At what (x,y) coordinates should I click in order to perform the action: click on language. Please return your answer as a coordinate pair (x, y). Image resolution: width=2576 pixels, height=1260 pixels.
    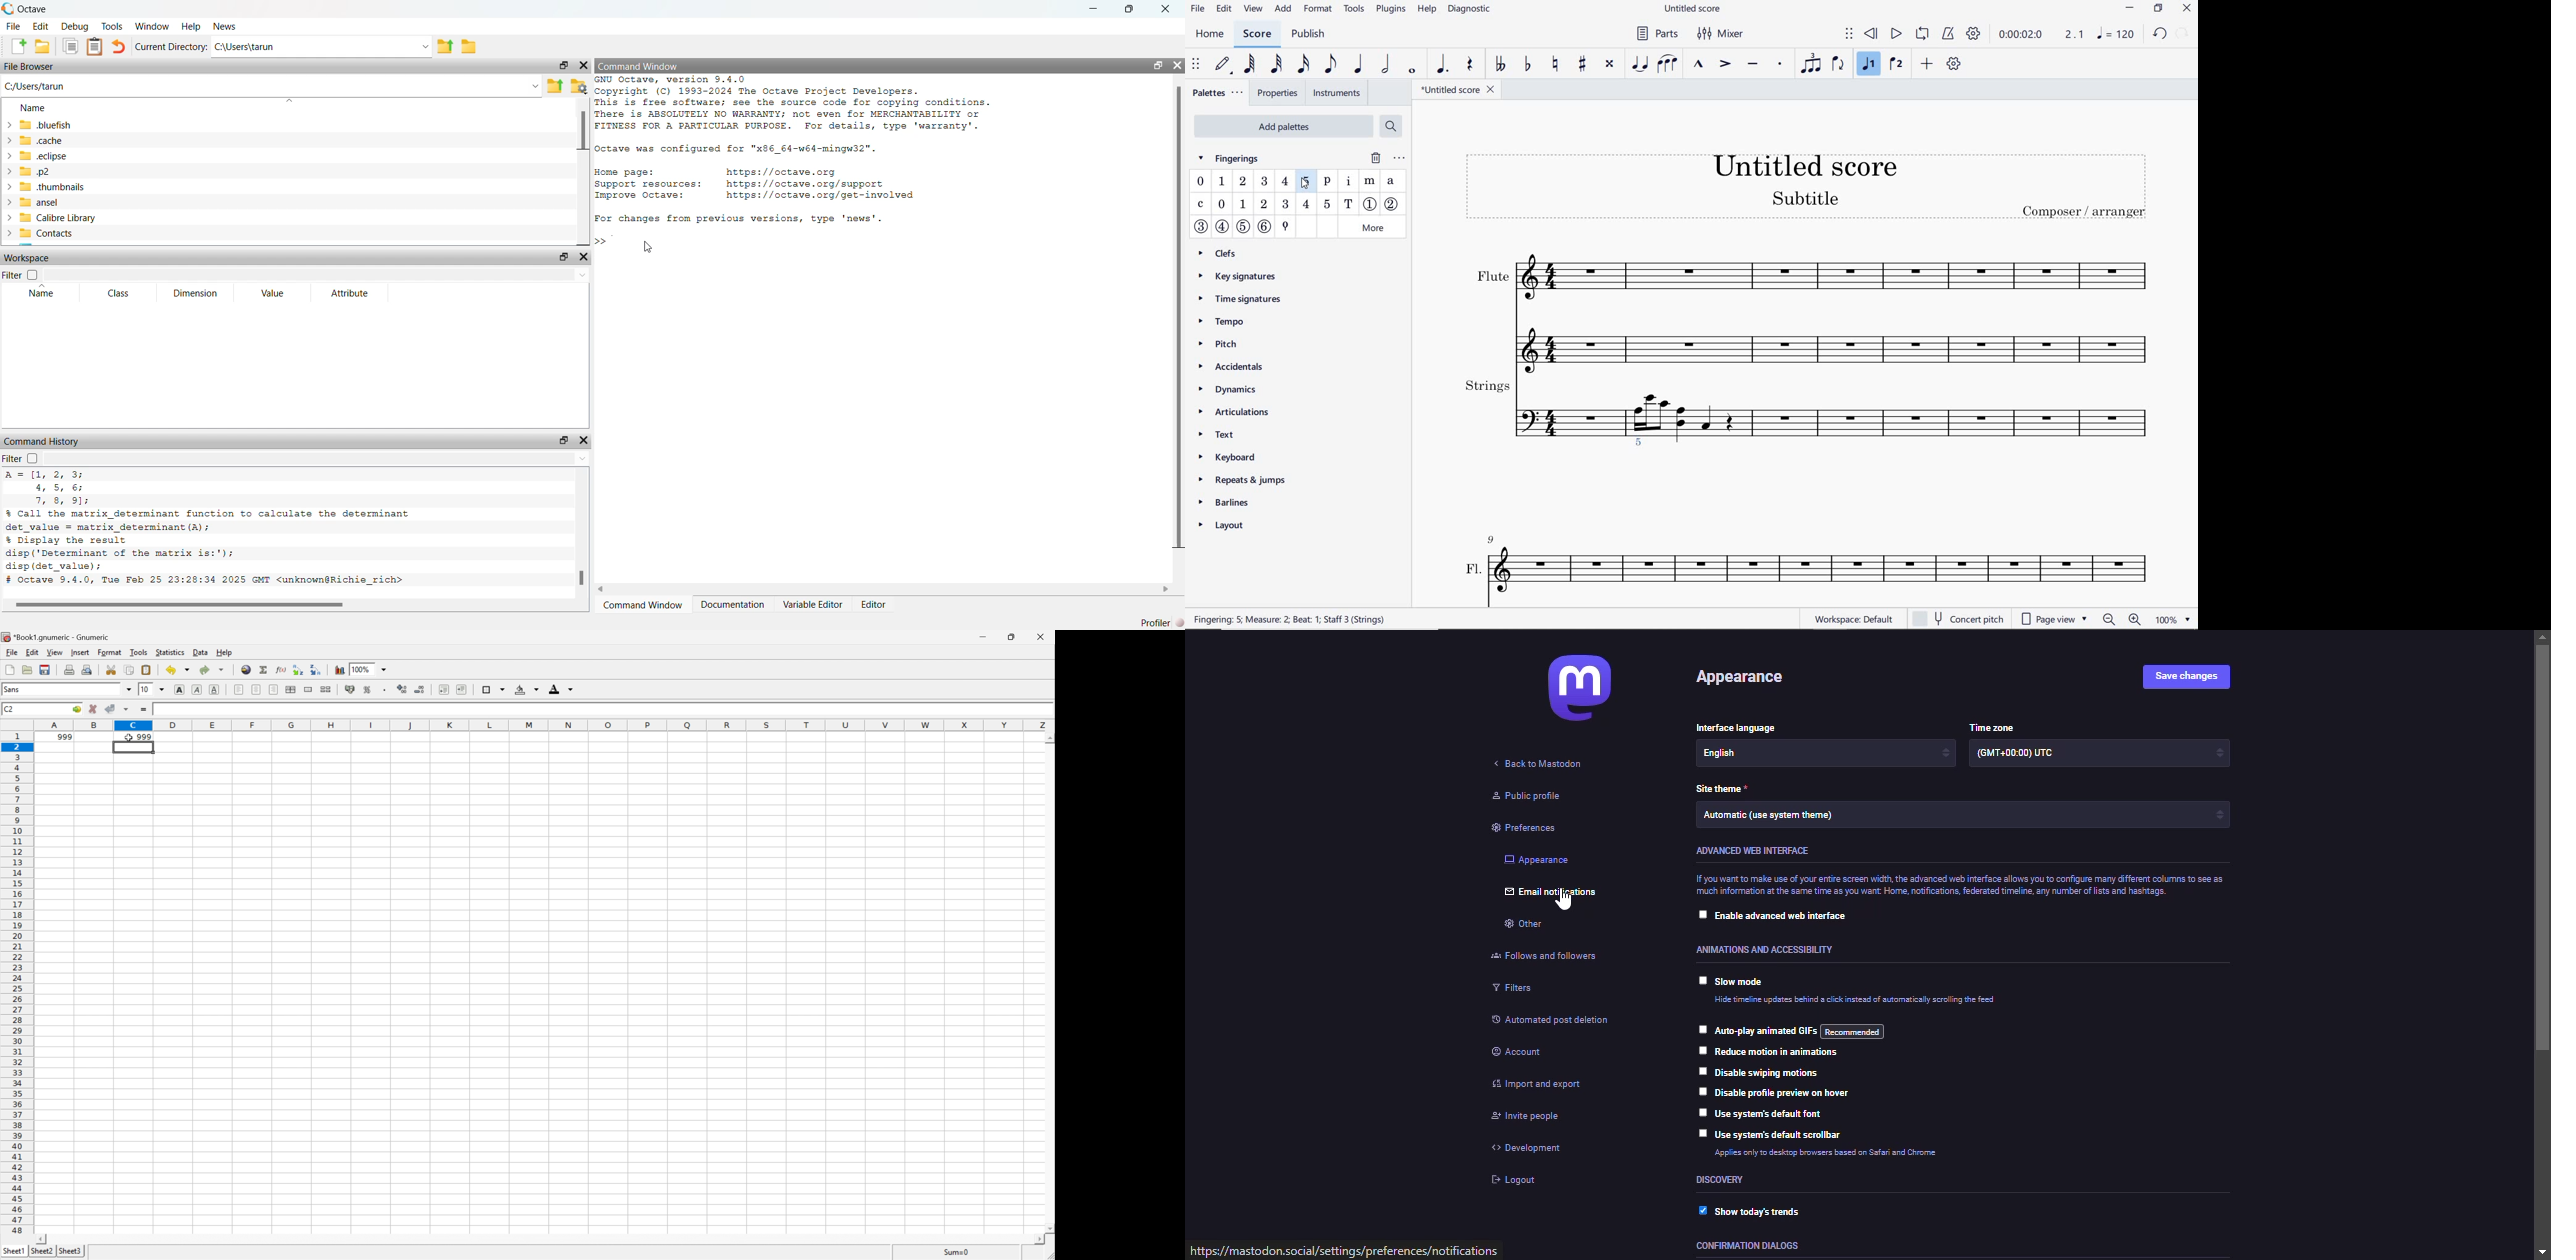
    Looking at the image, I should click on (1760, 756).